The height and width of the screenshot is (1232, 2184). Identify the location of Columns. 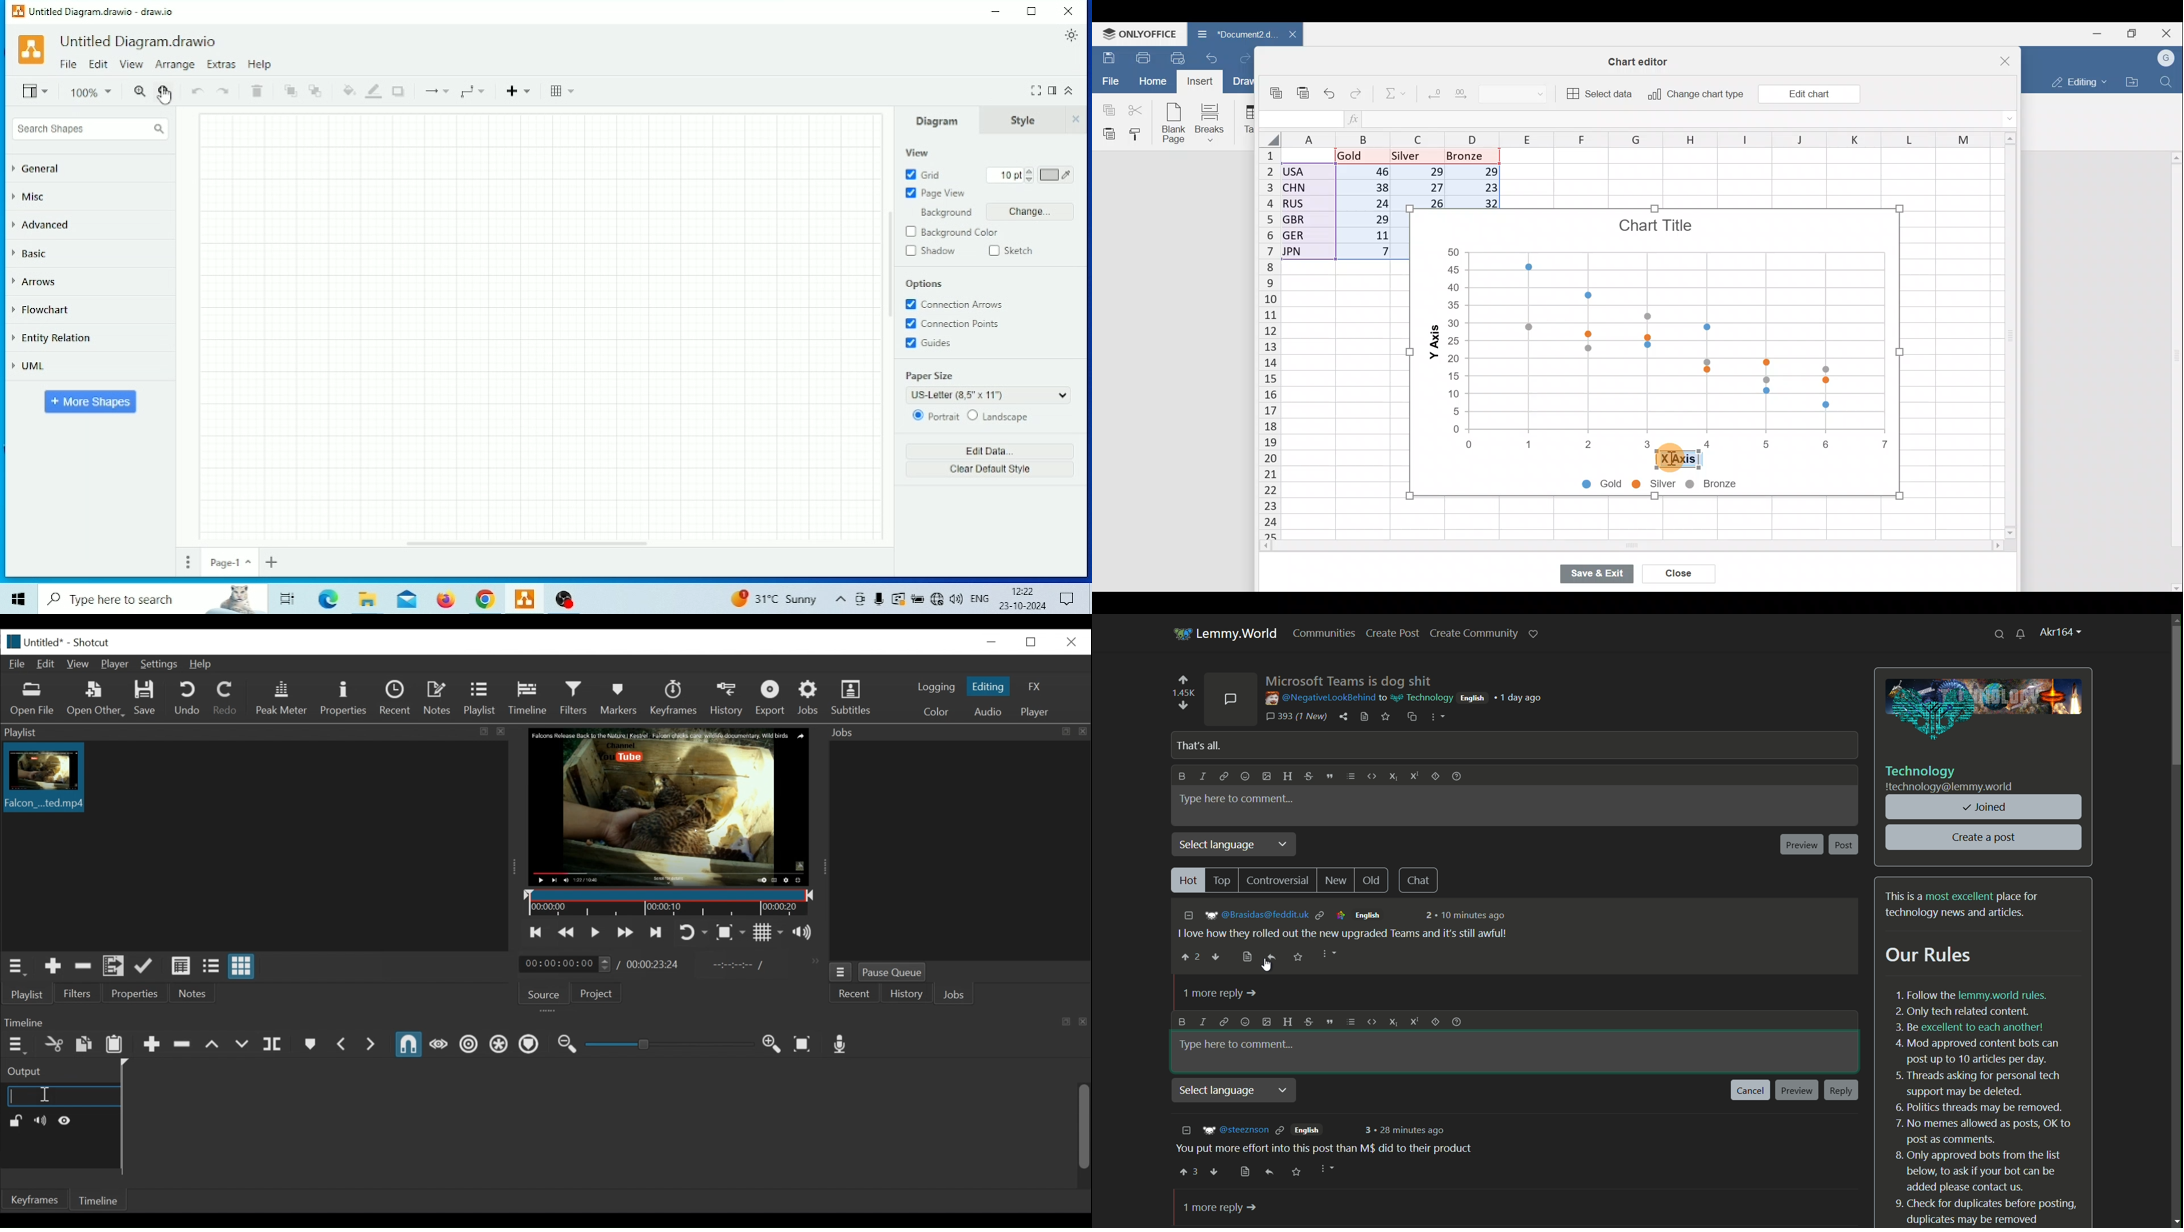
(1637, 138).